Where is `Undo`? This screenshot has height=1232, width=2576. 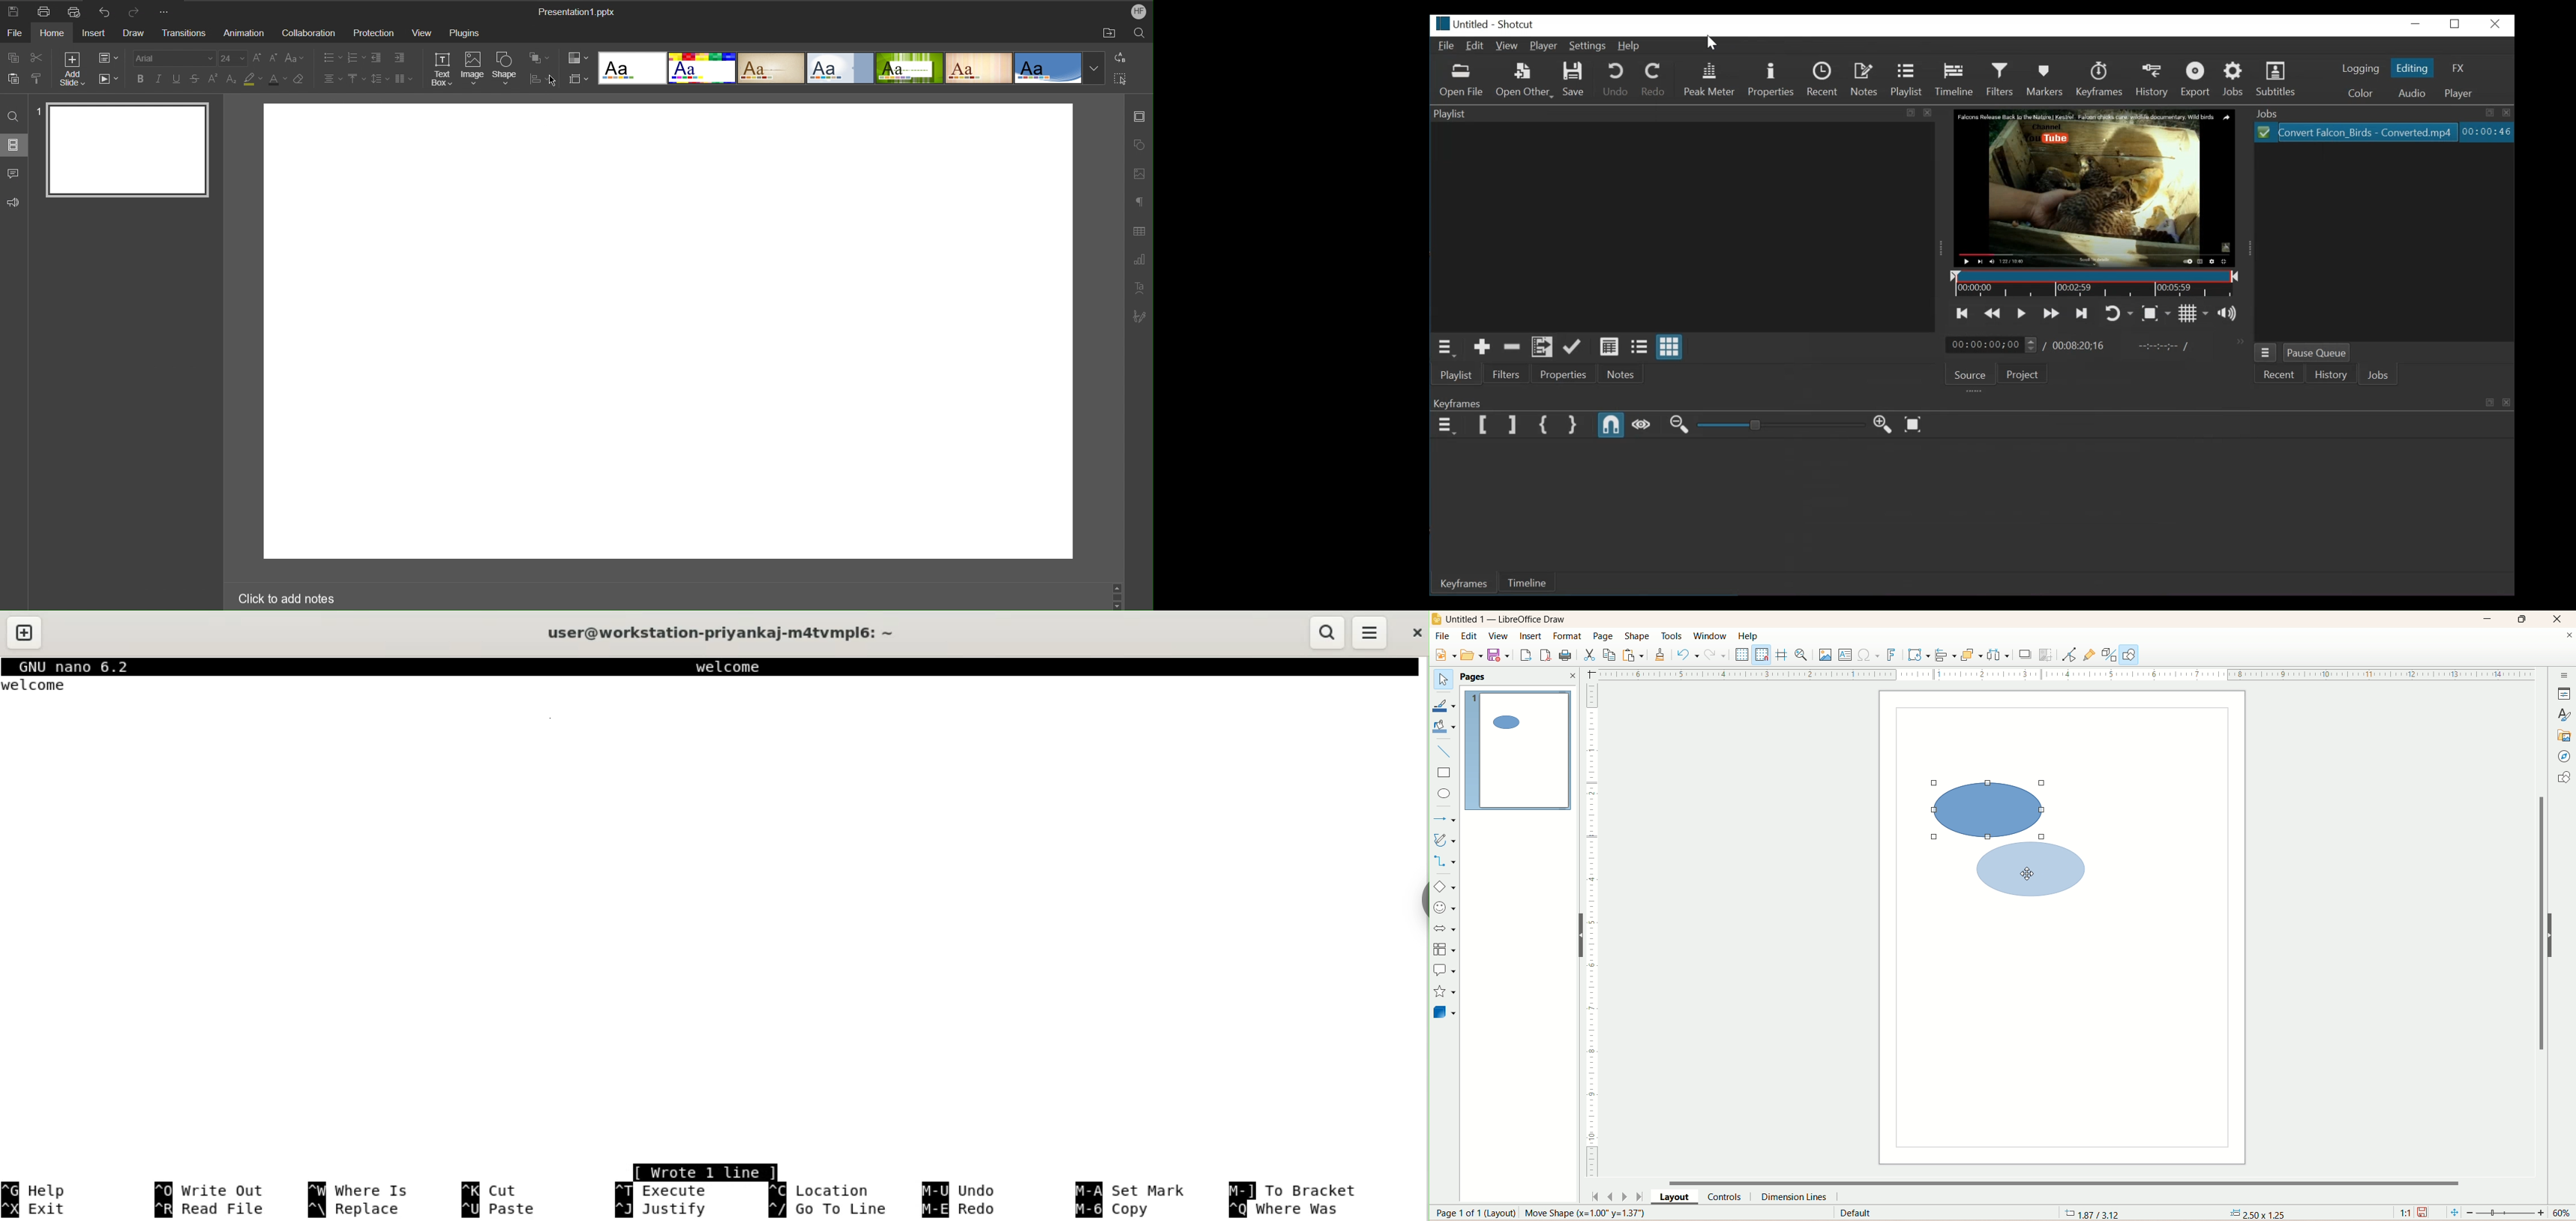
Undo is located at coordinates (105, 11).